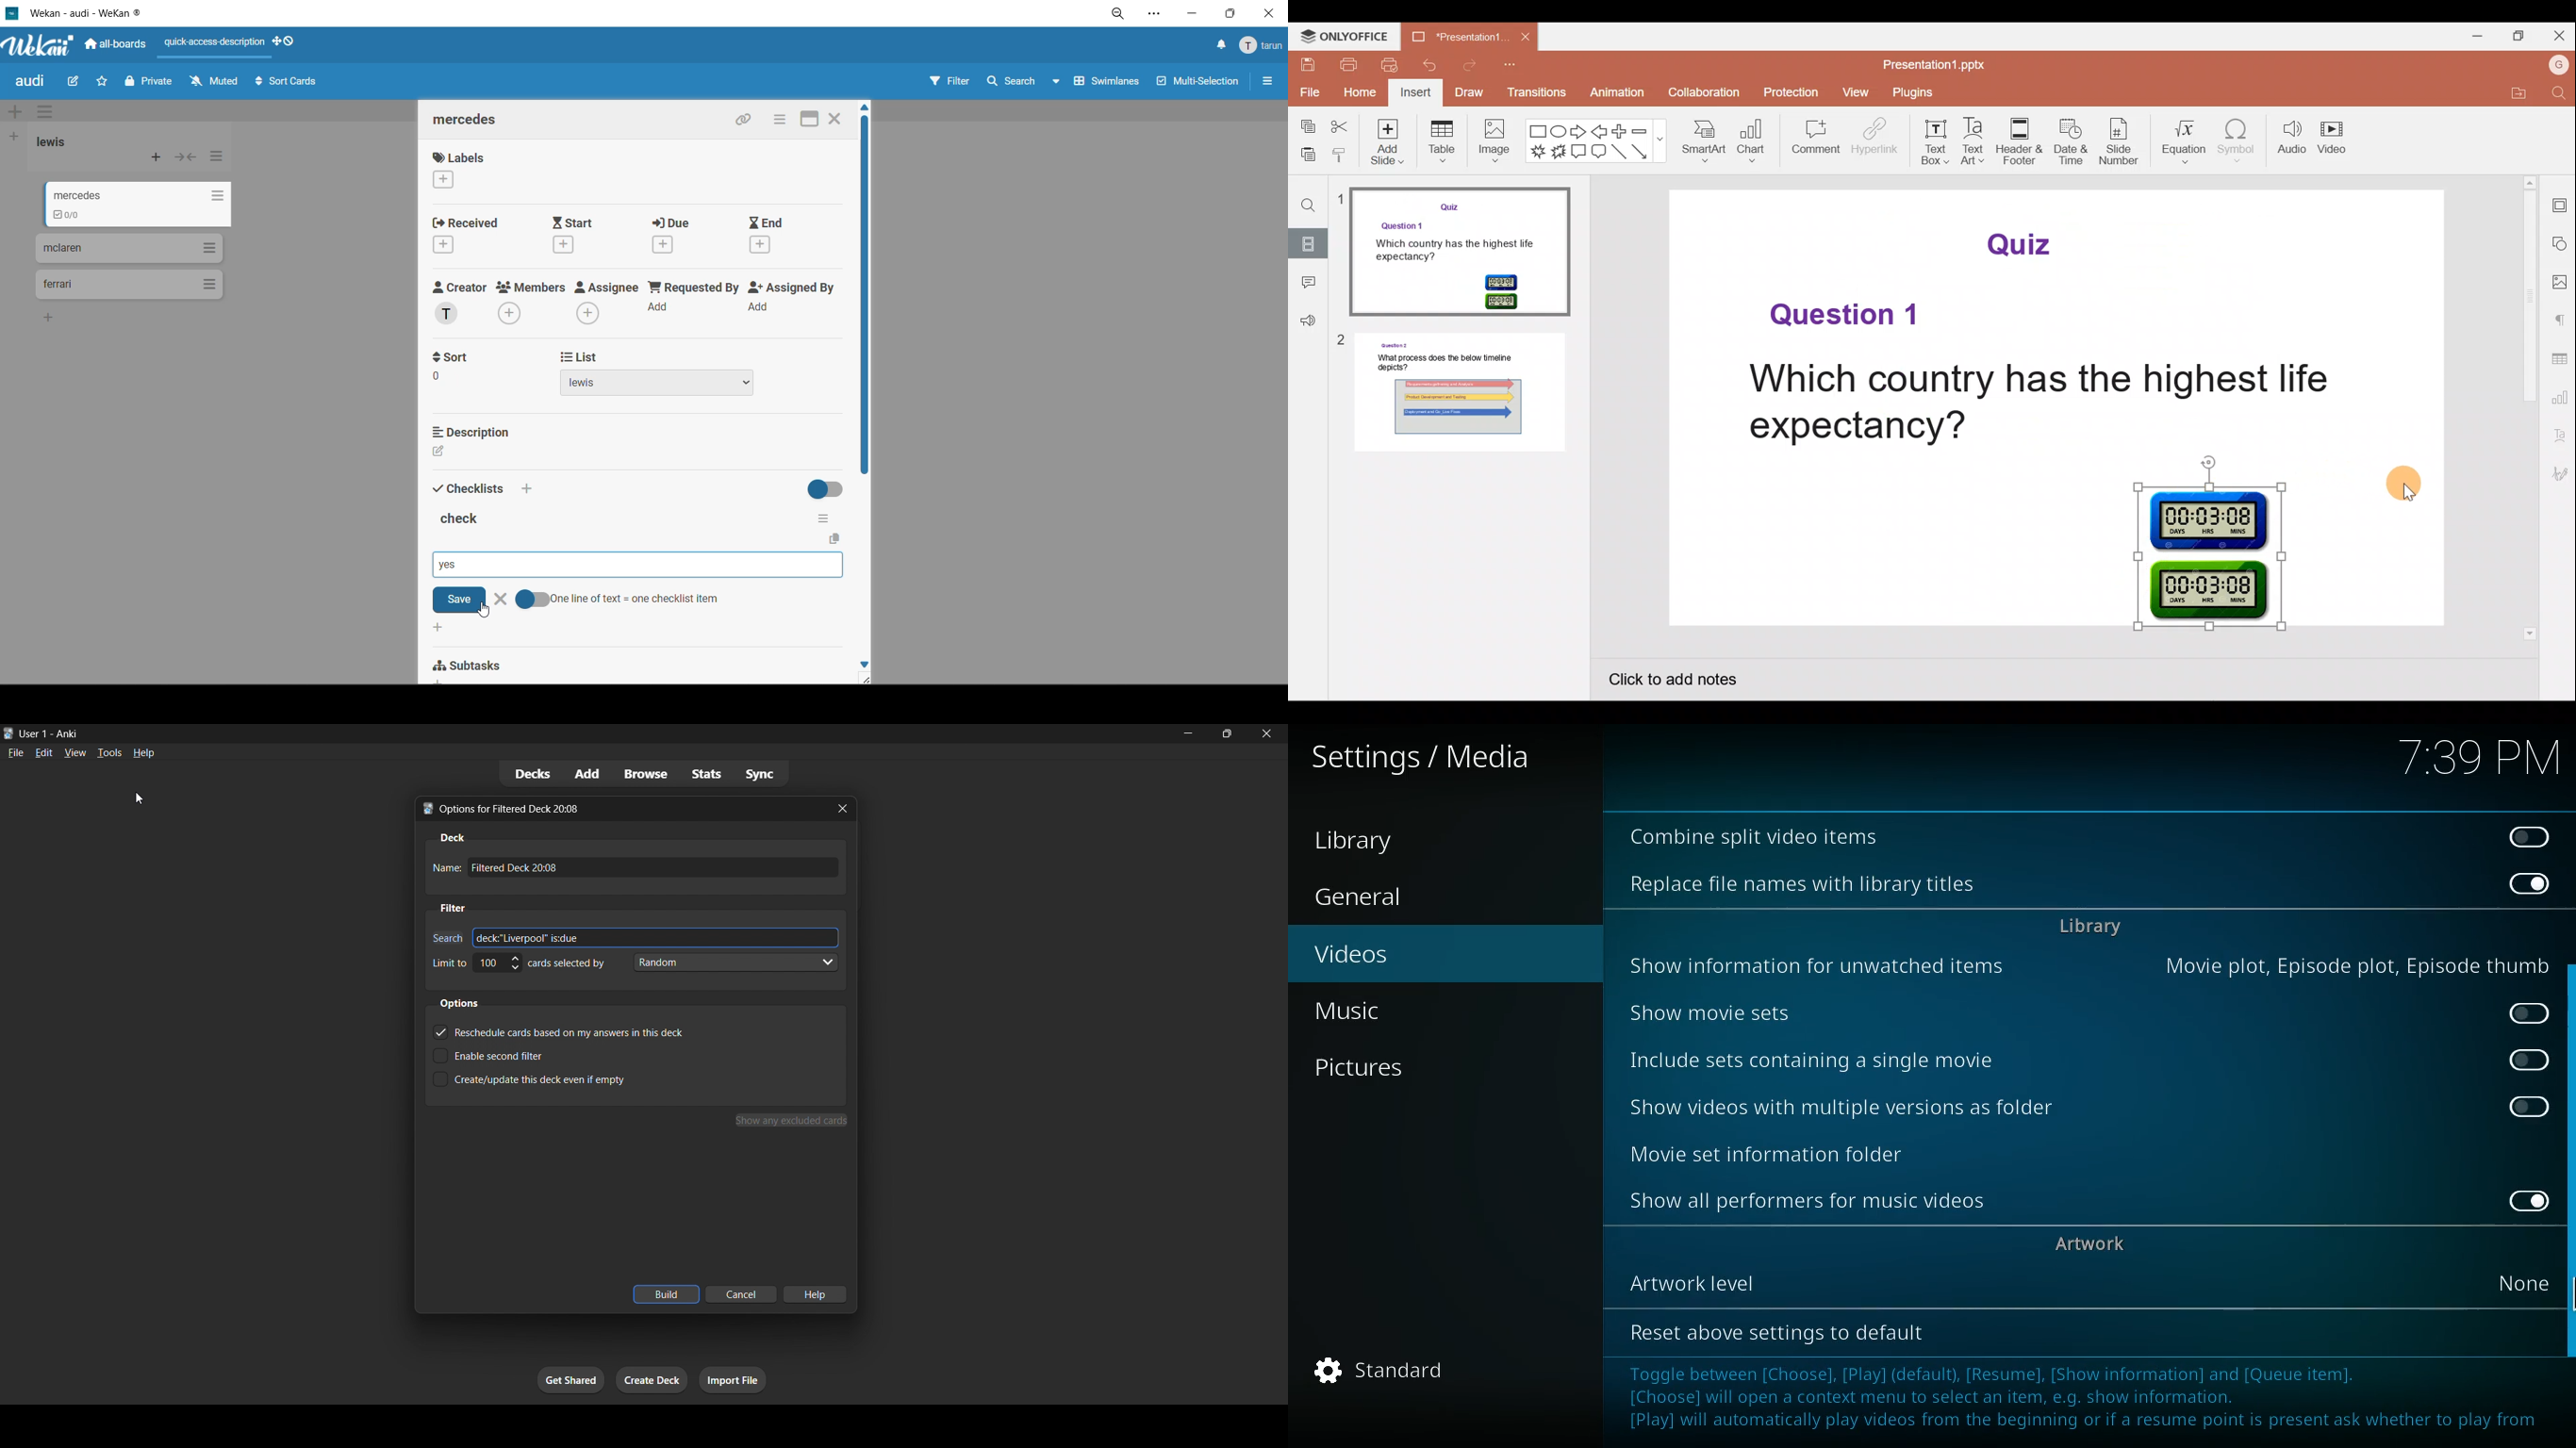 Image resolution: width=2576 pixels, height=1456 pixels. Describe the element at coordinates (795, 302) in the screenshot. I see `assigned by` at that location.